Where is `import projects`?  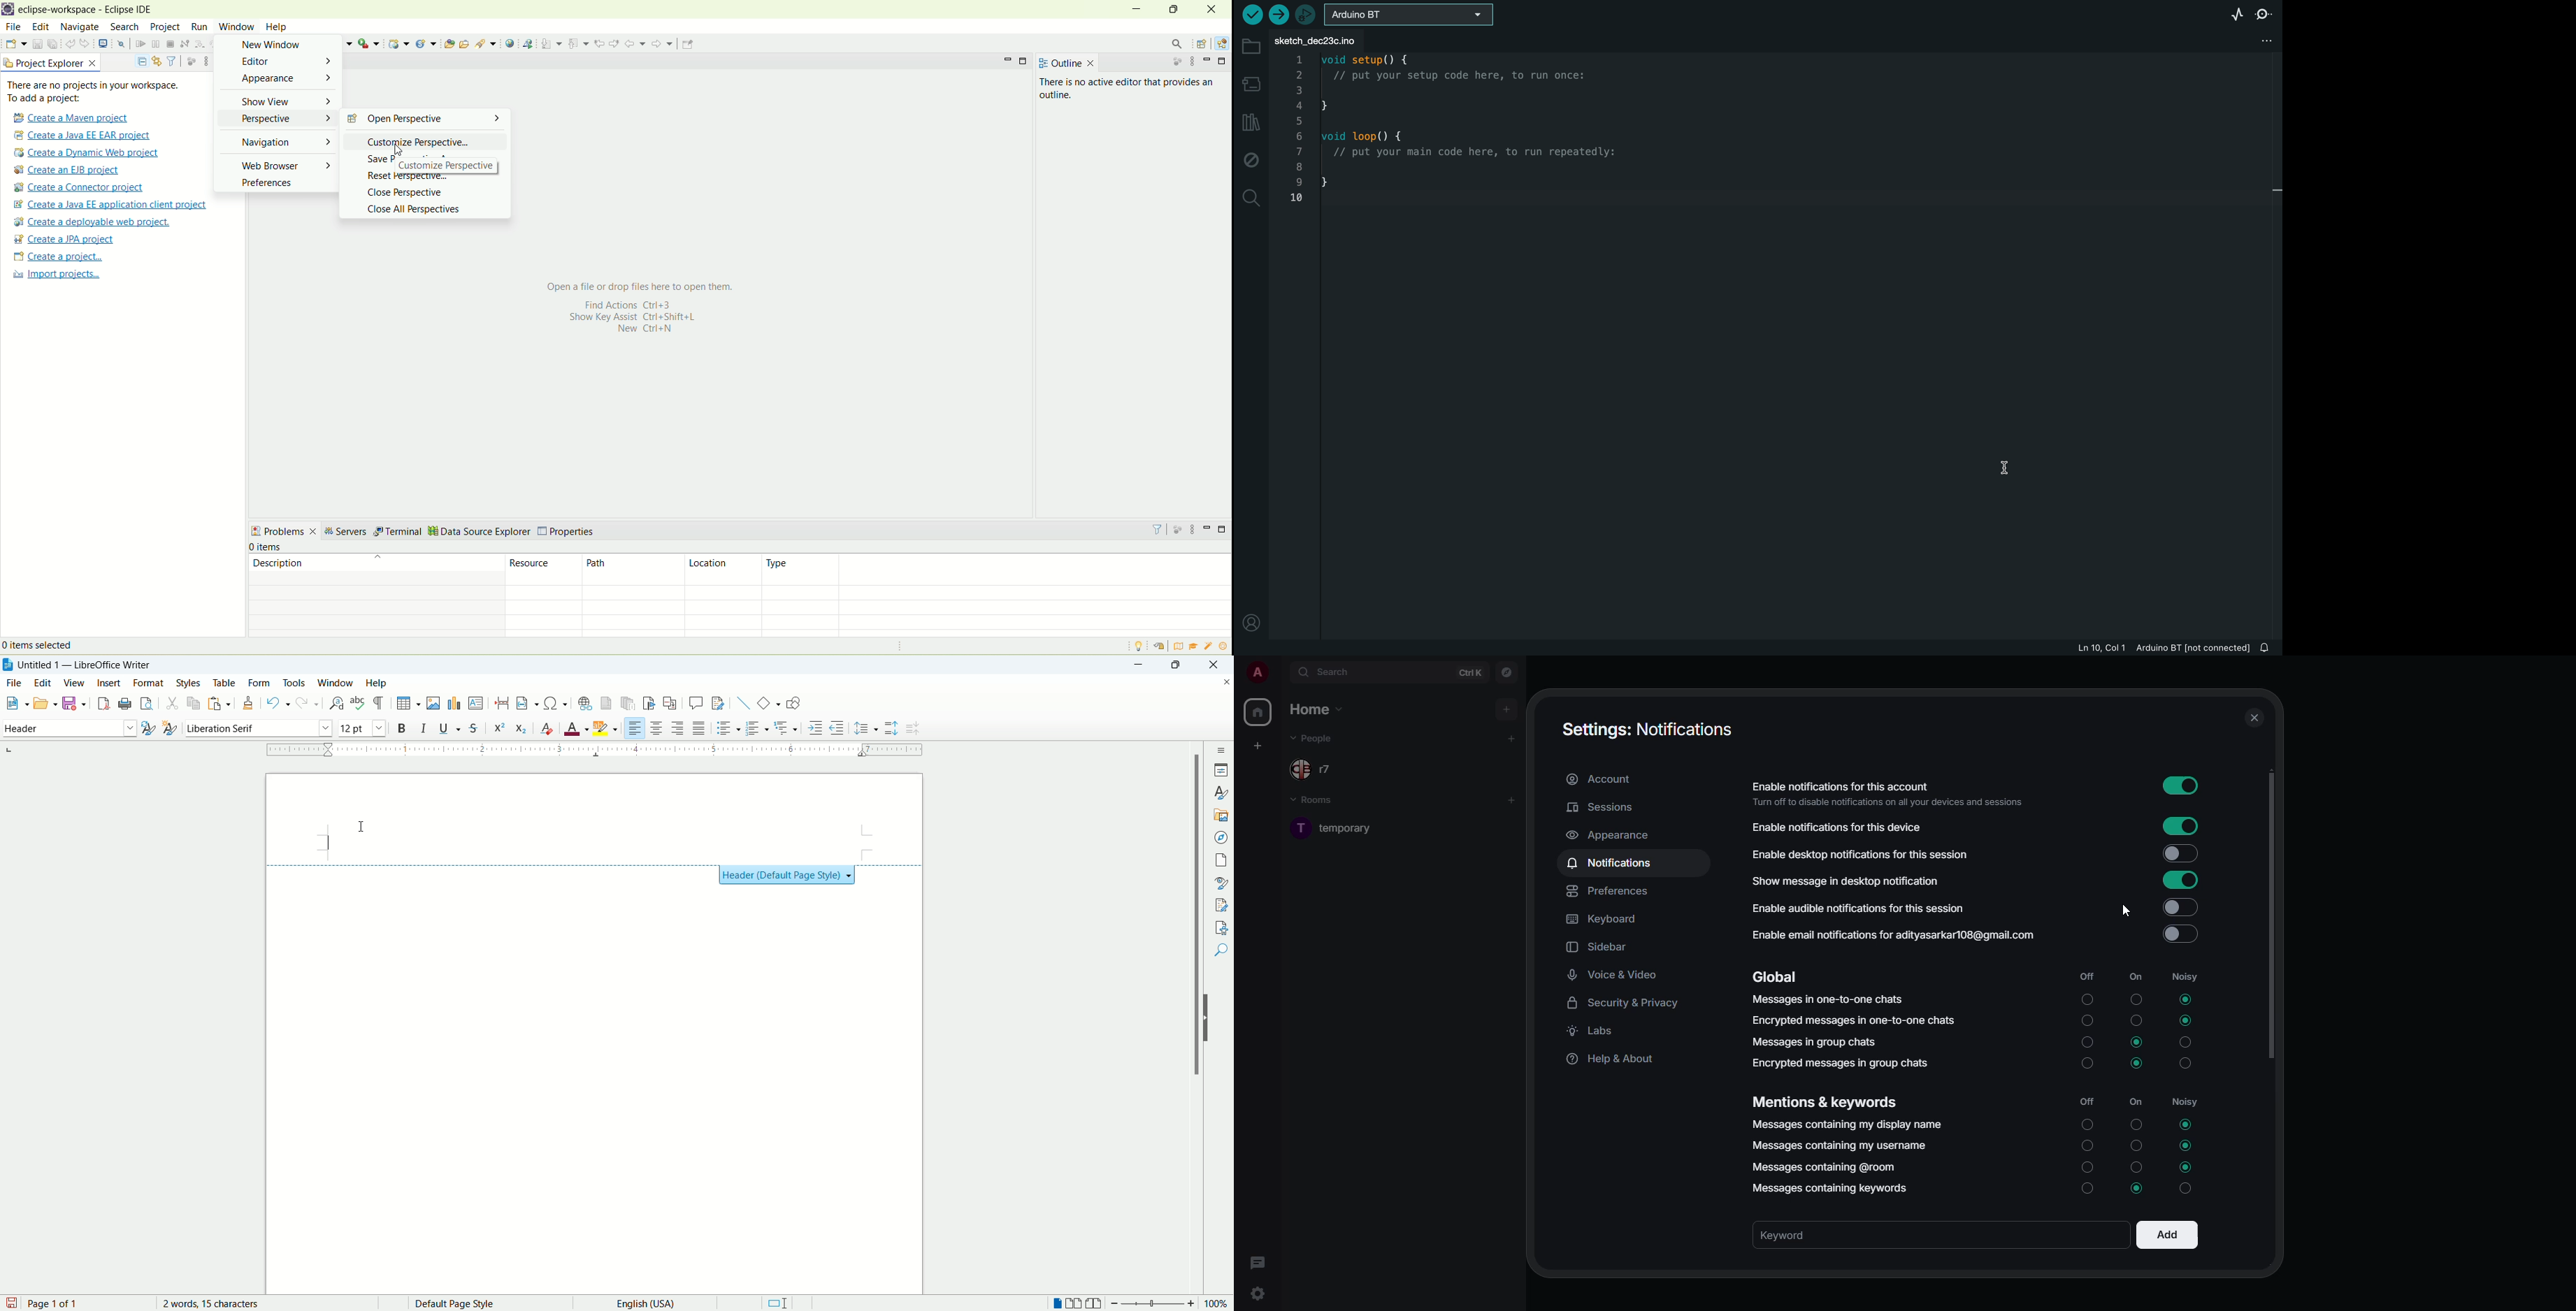 import projects is located at coordinates (55, 276).